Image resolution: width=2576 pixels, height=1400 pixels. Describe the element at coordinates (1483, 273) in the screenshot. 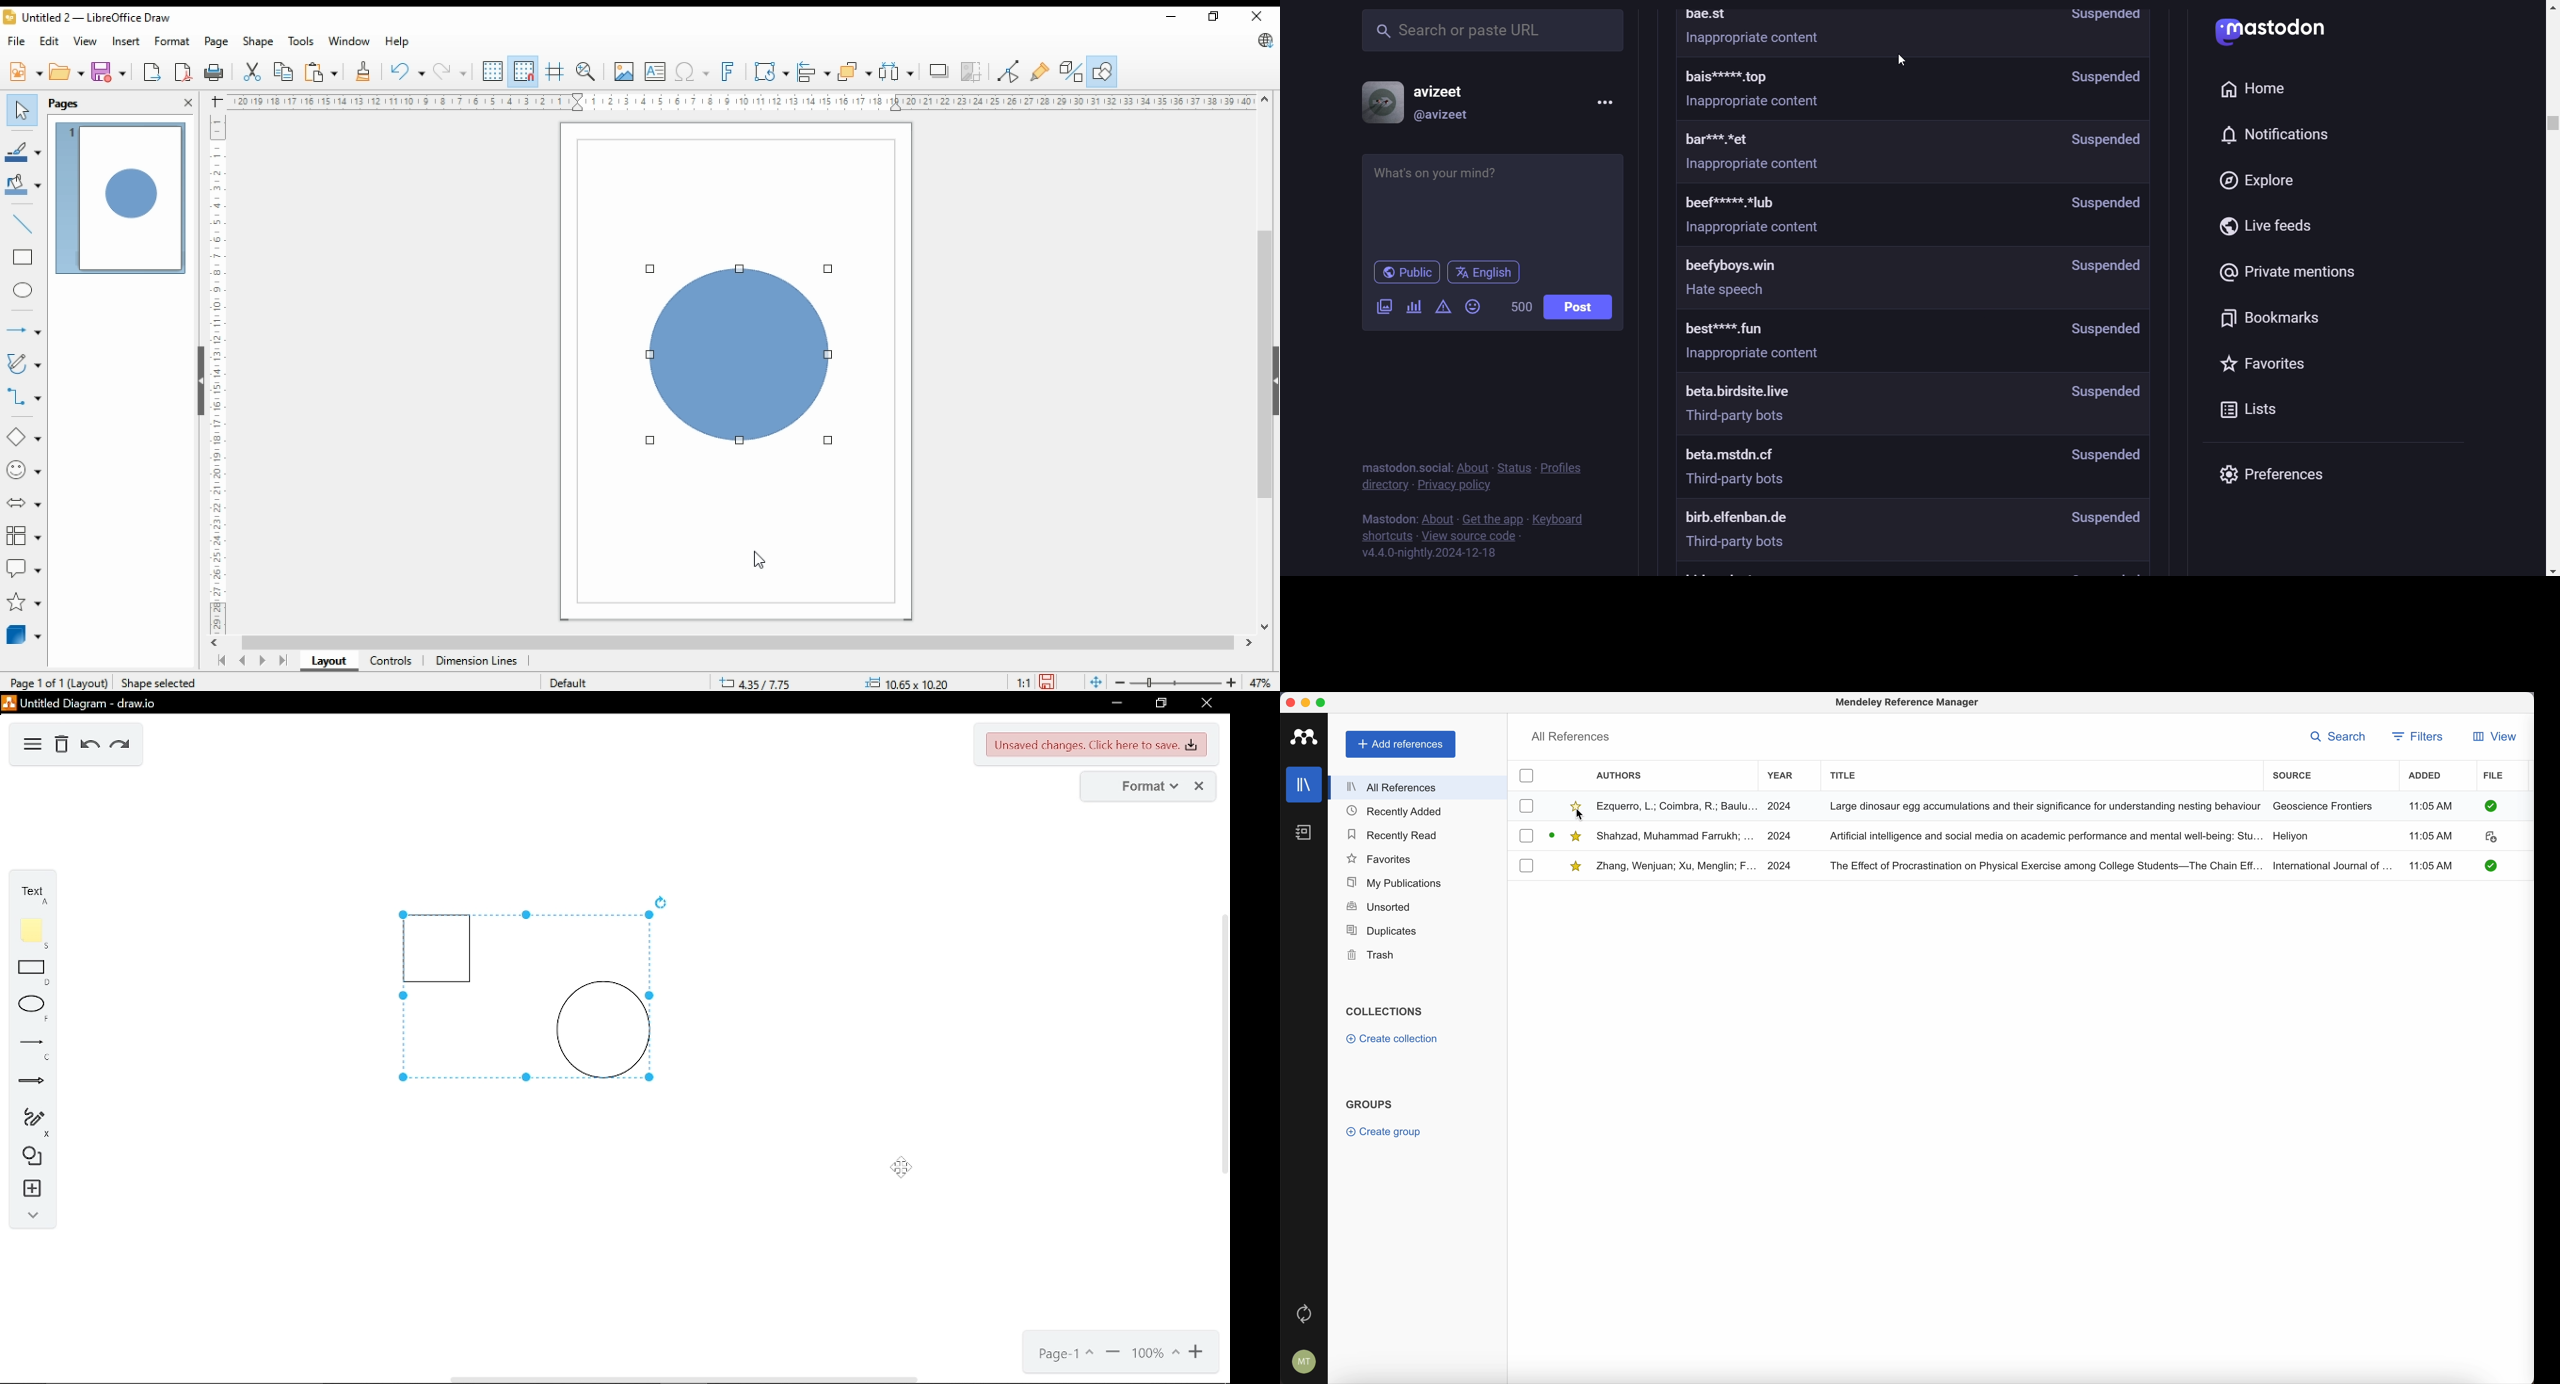

I see `Language` at that location.